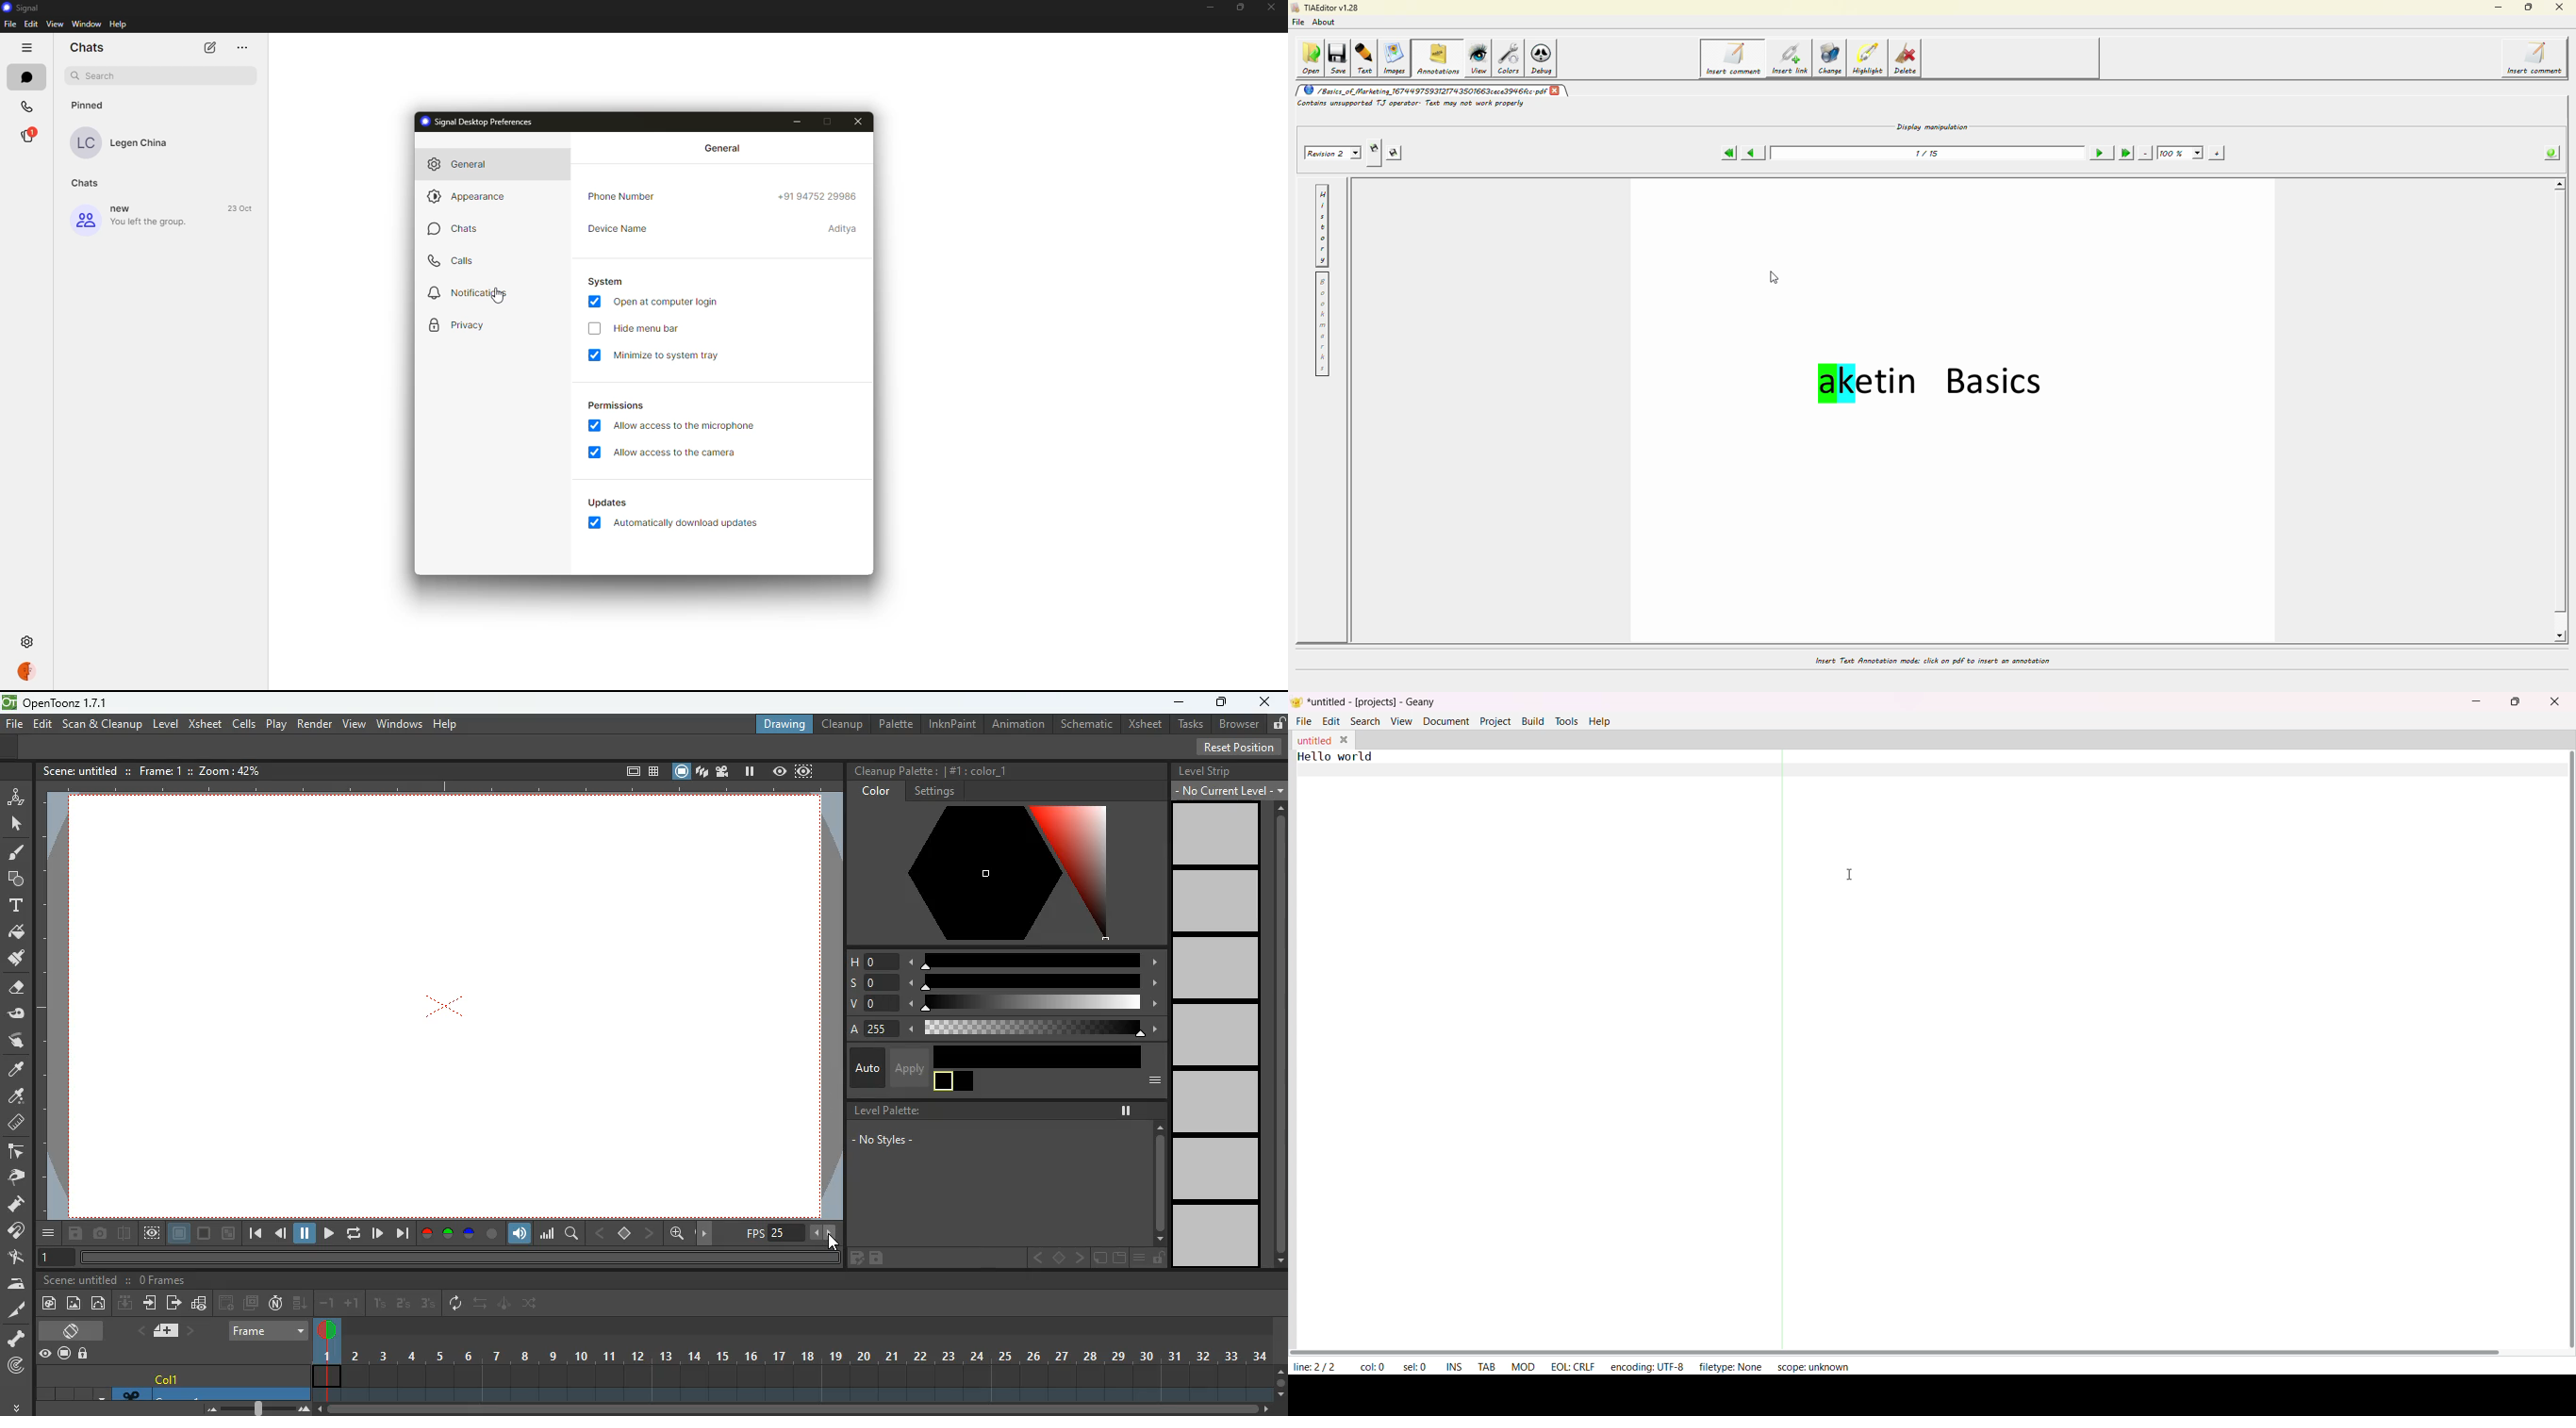  I want to click on zoom, so click(678, 1232).